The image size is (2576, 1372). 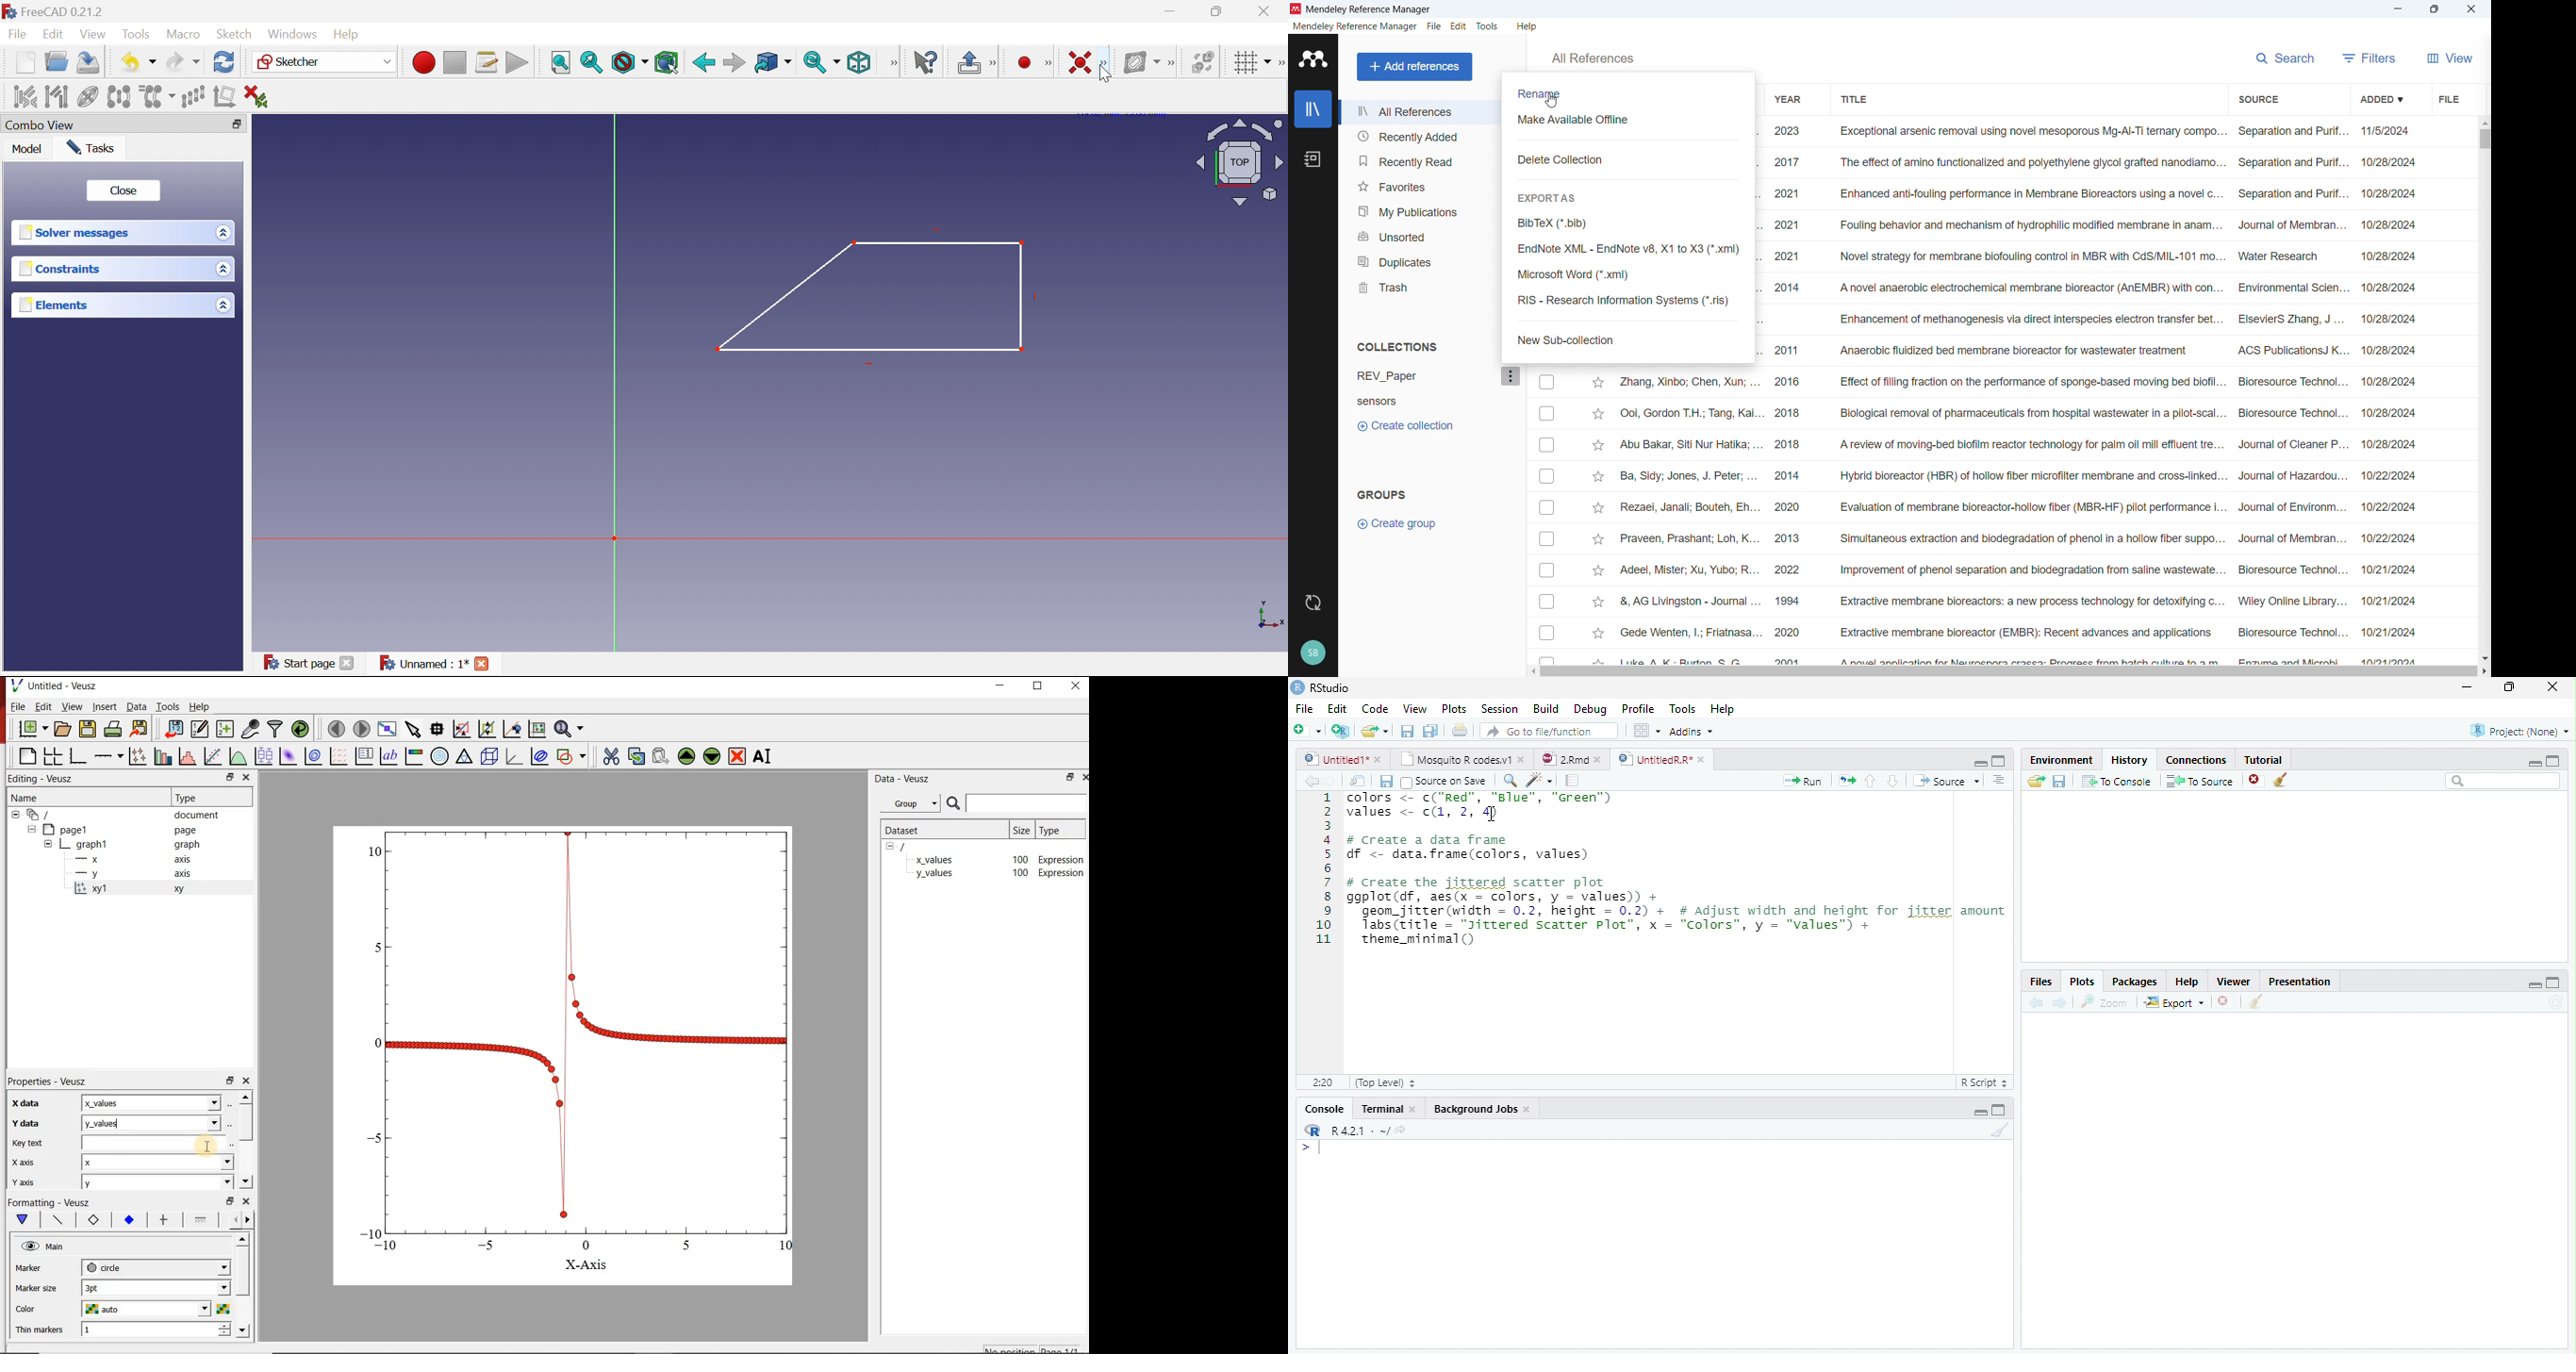 I want to click on Star mark respective publication, so click(x=1598, y=539).